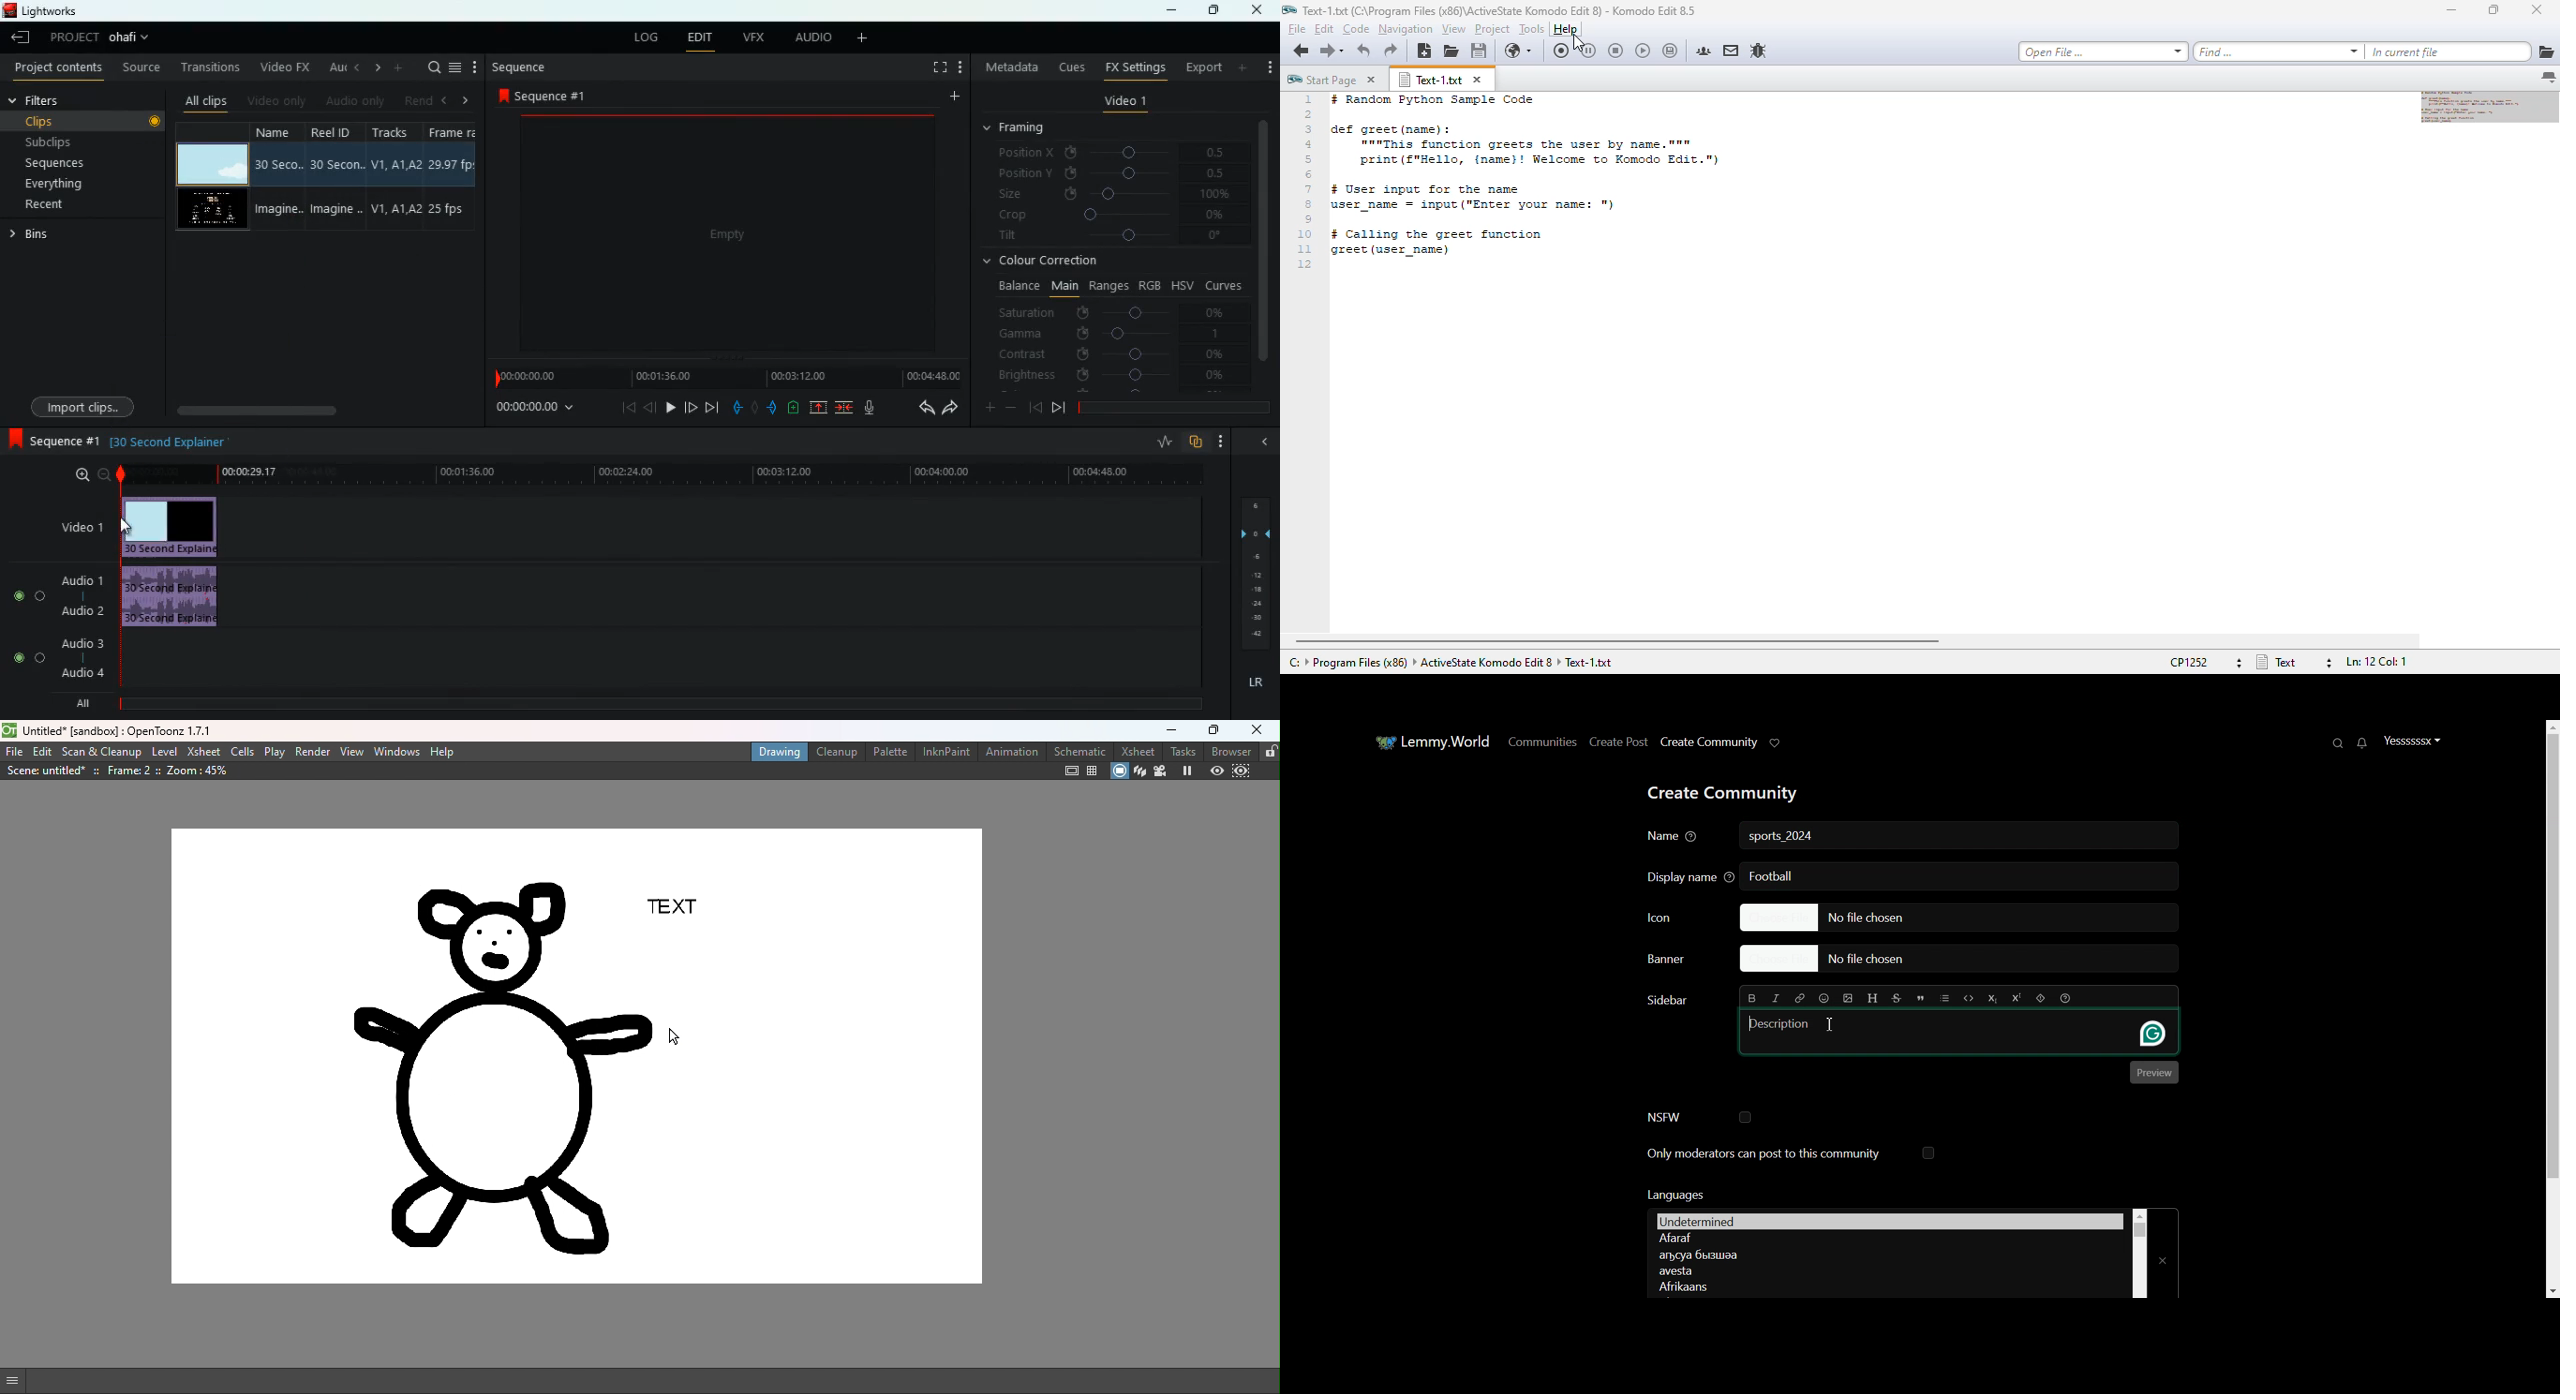  What do you see at coordinates (1699, 1117) in the screenshot?
I see `NSFW` at bounding box center [1699, 1117].